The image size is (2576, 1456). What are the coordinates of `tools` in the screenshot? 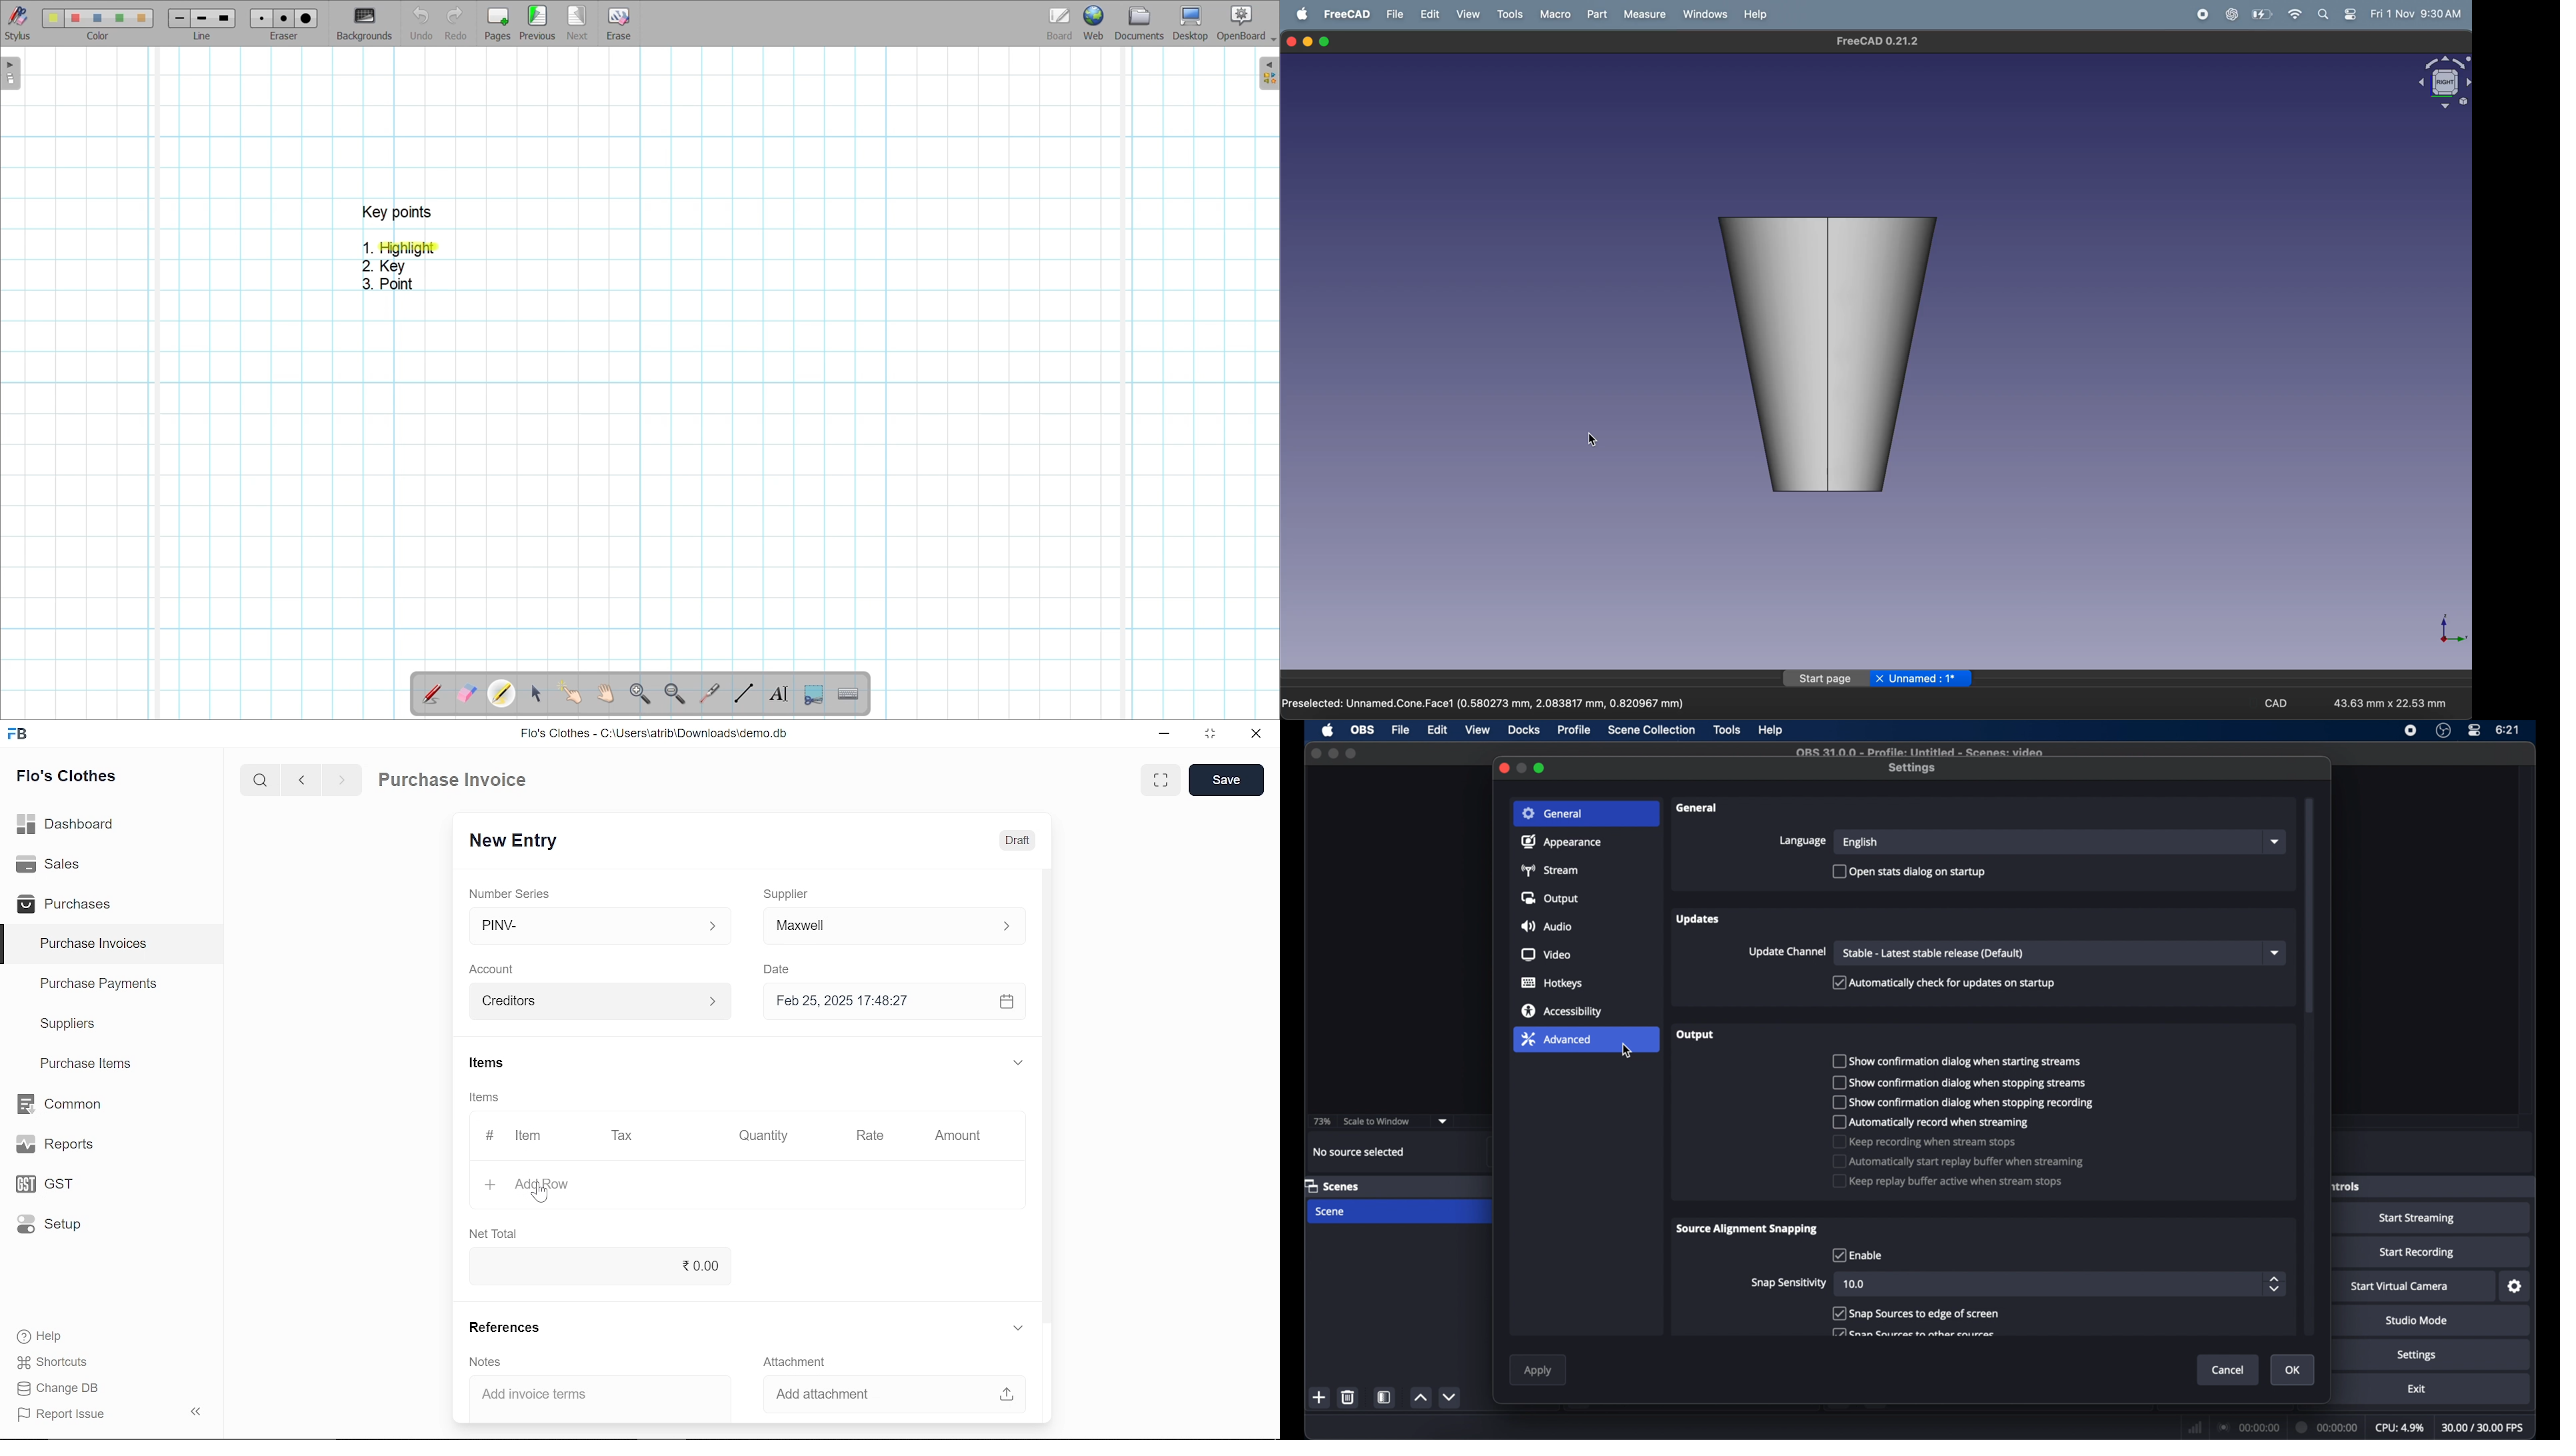 It's located at (1728, 729).